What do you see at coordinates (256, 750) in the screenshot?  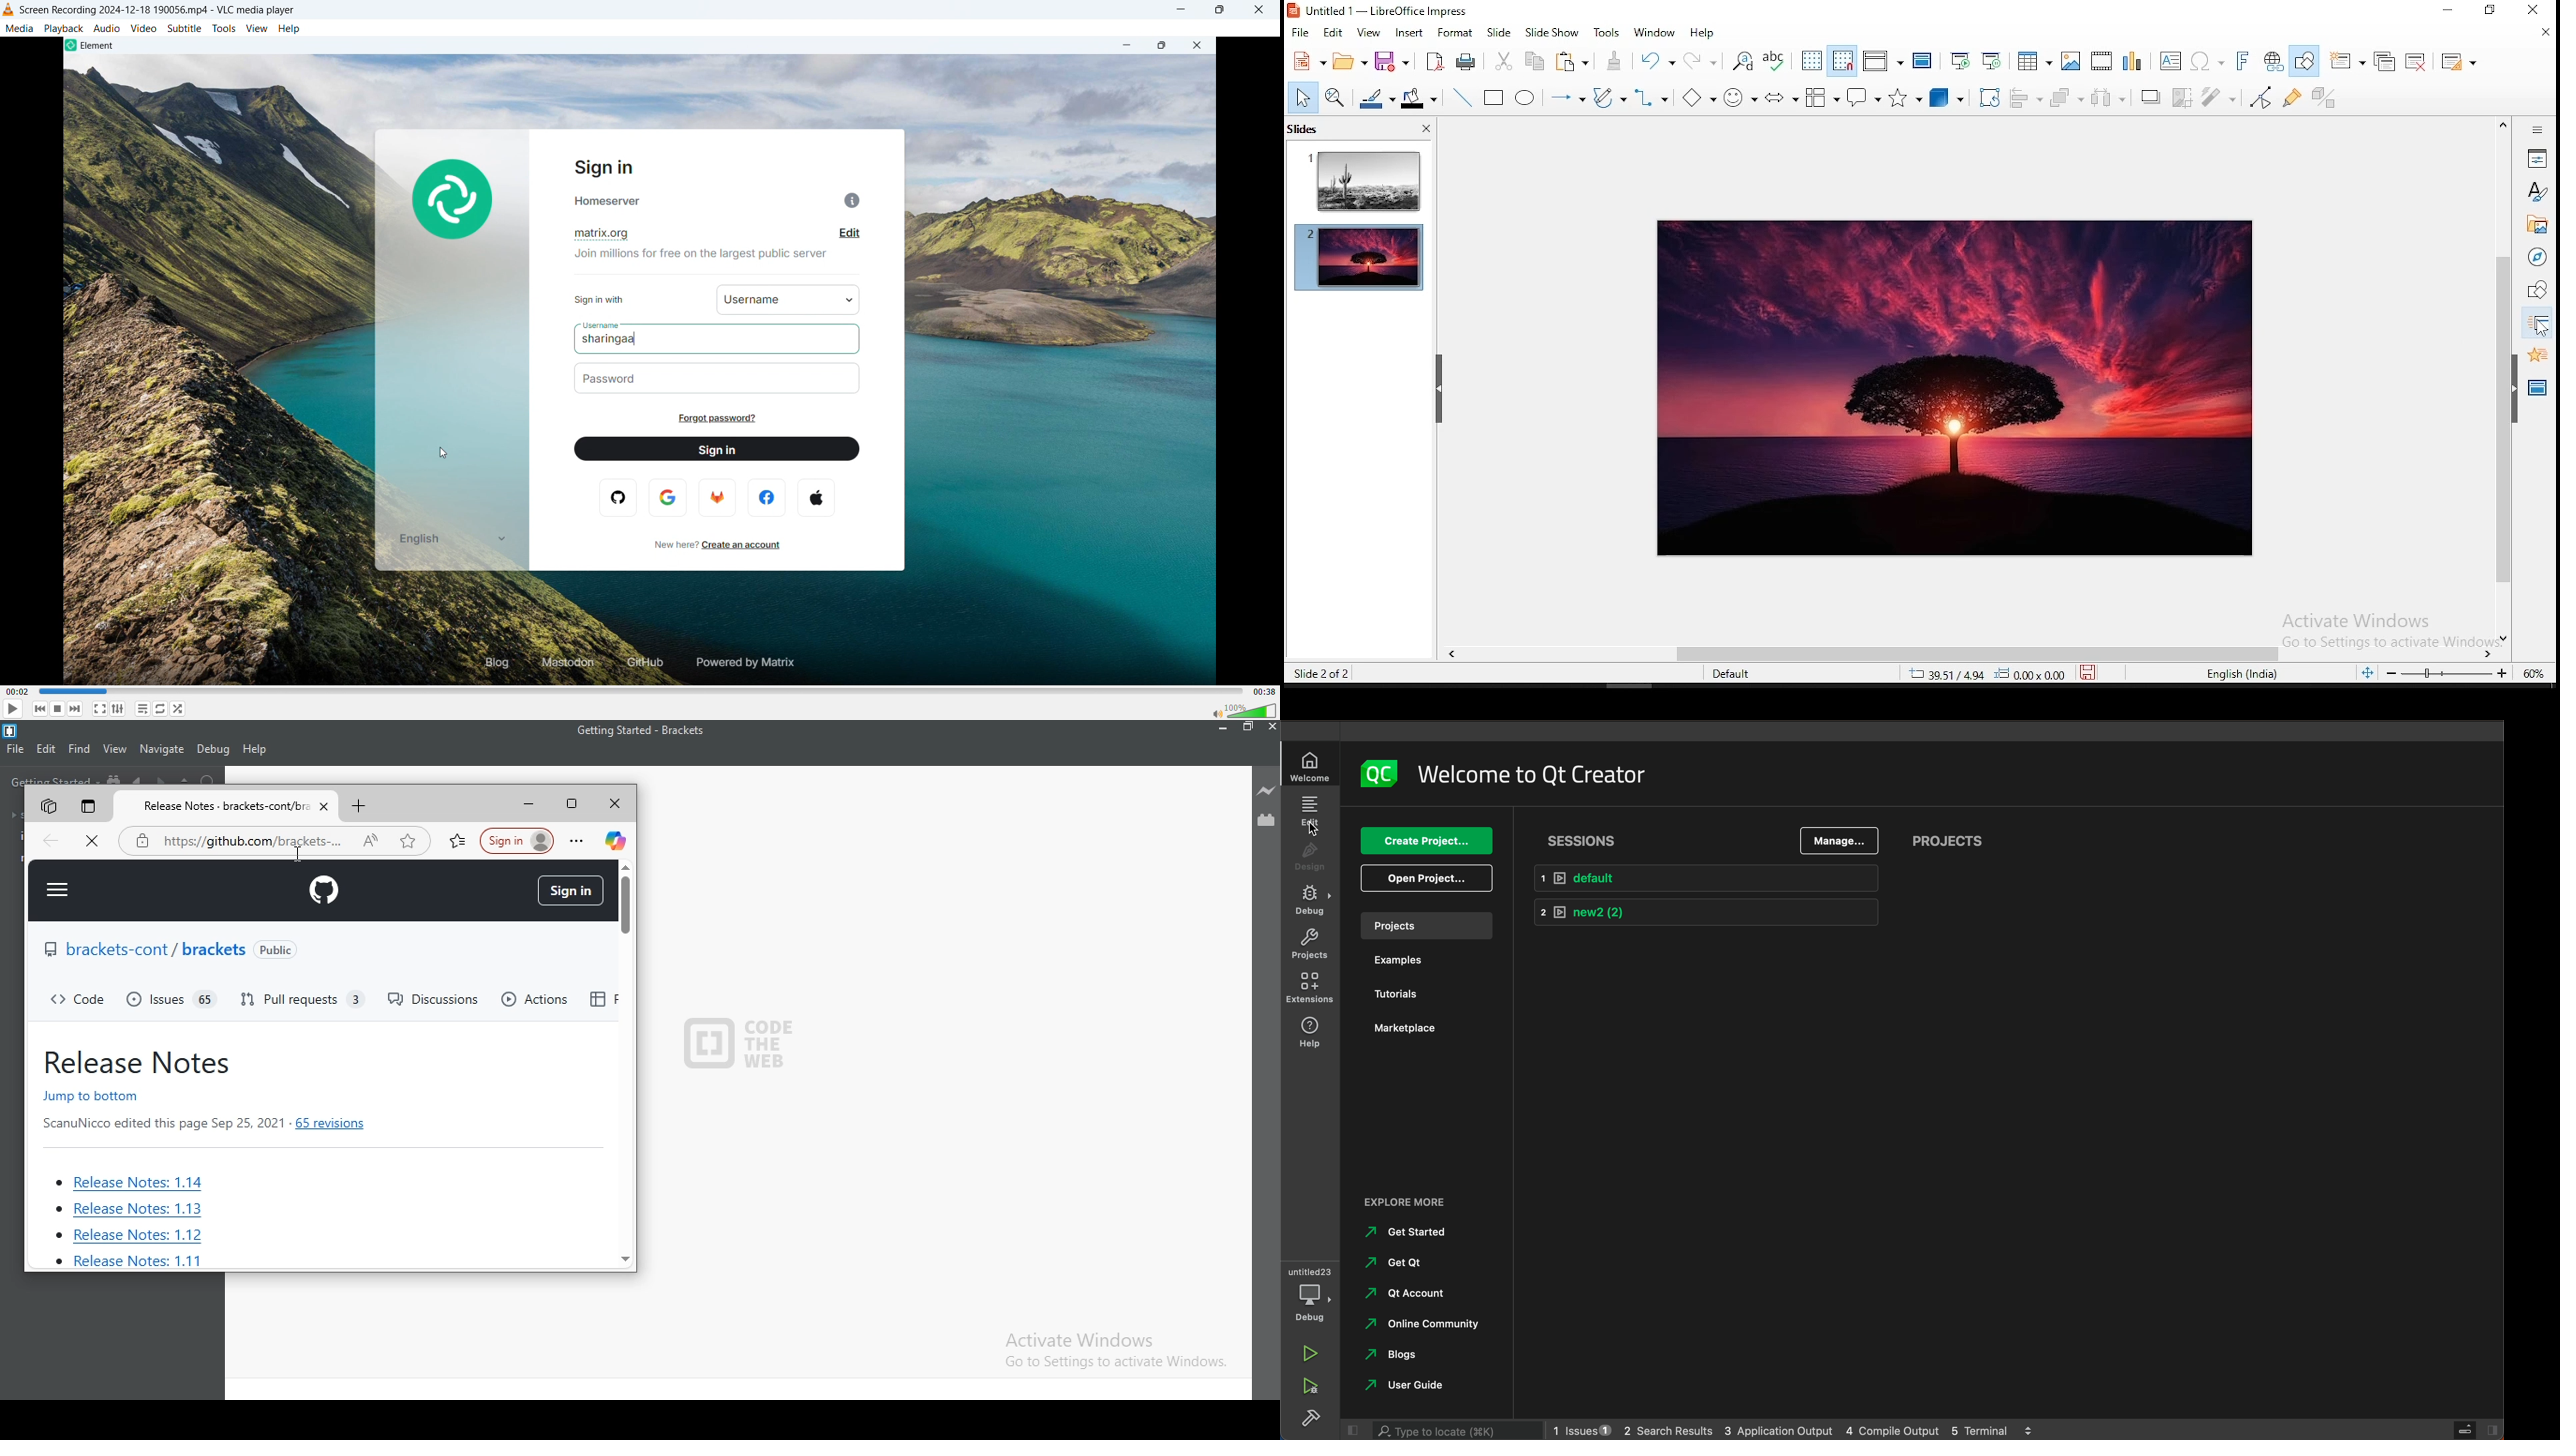 I see `Help` at bounding box center [256, 750].